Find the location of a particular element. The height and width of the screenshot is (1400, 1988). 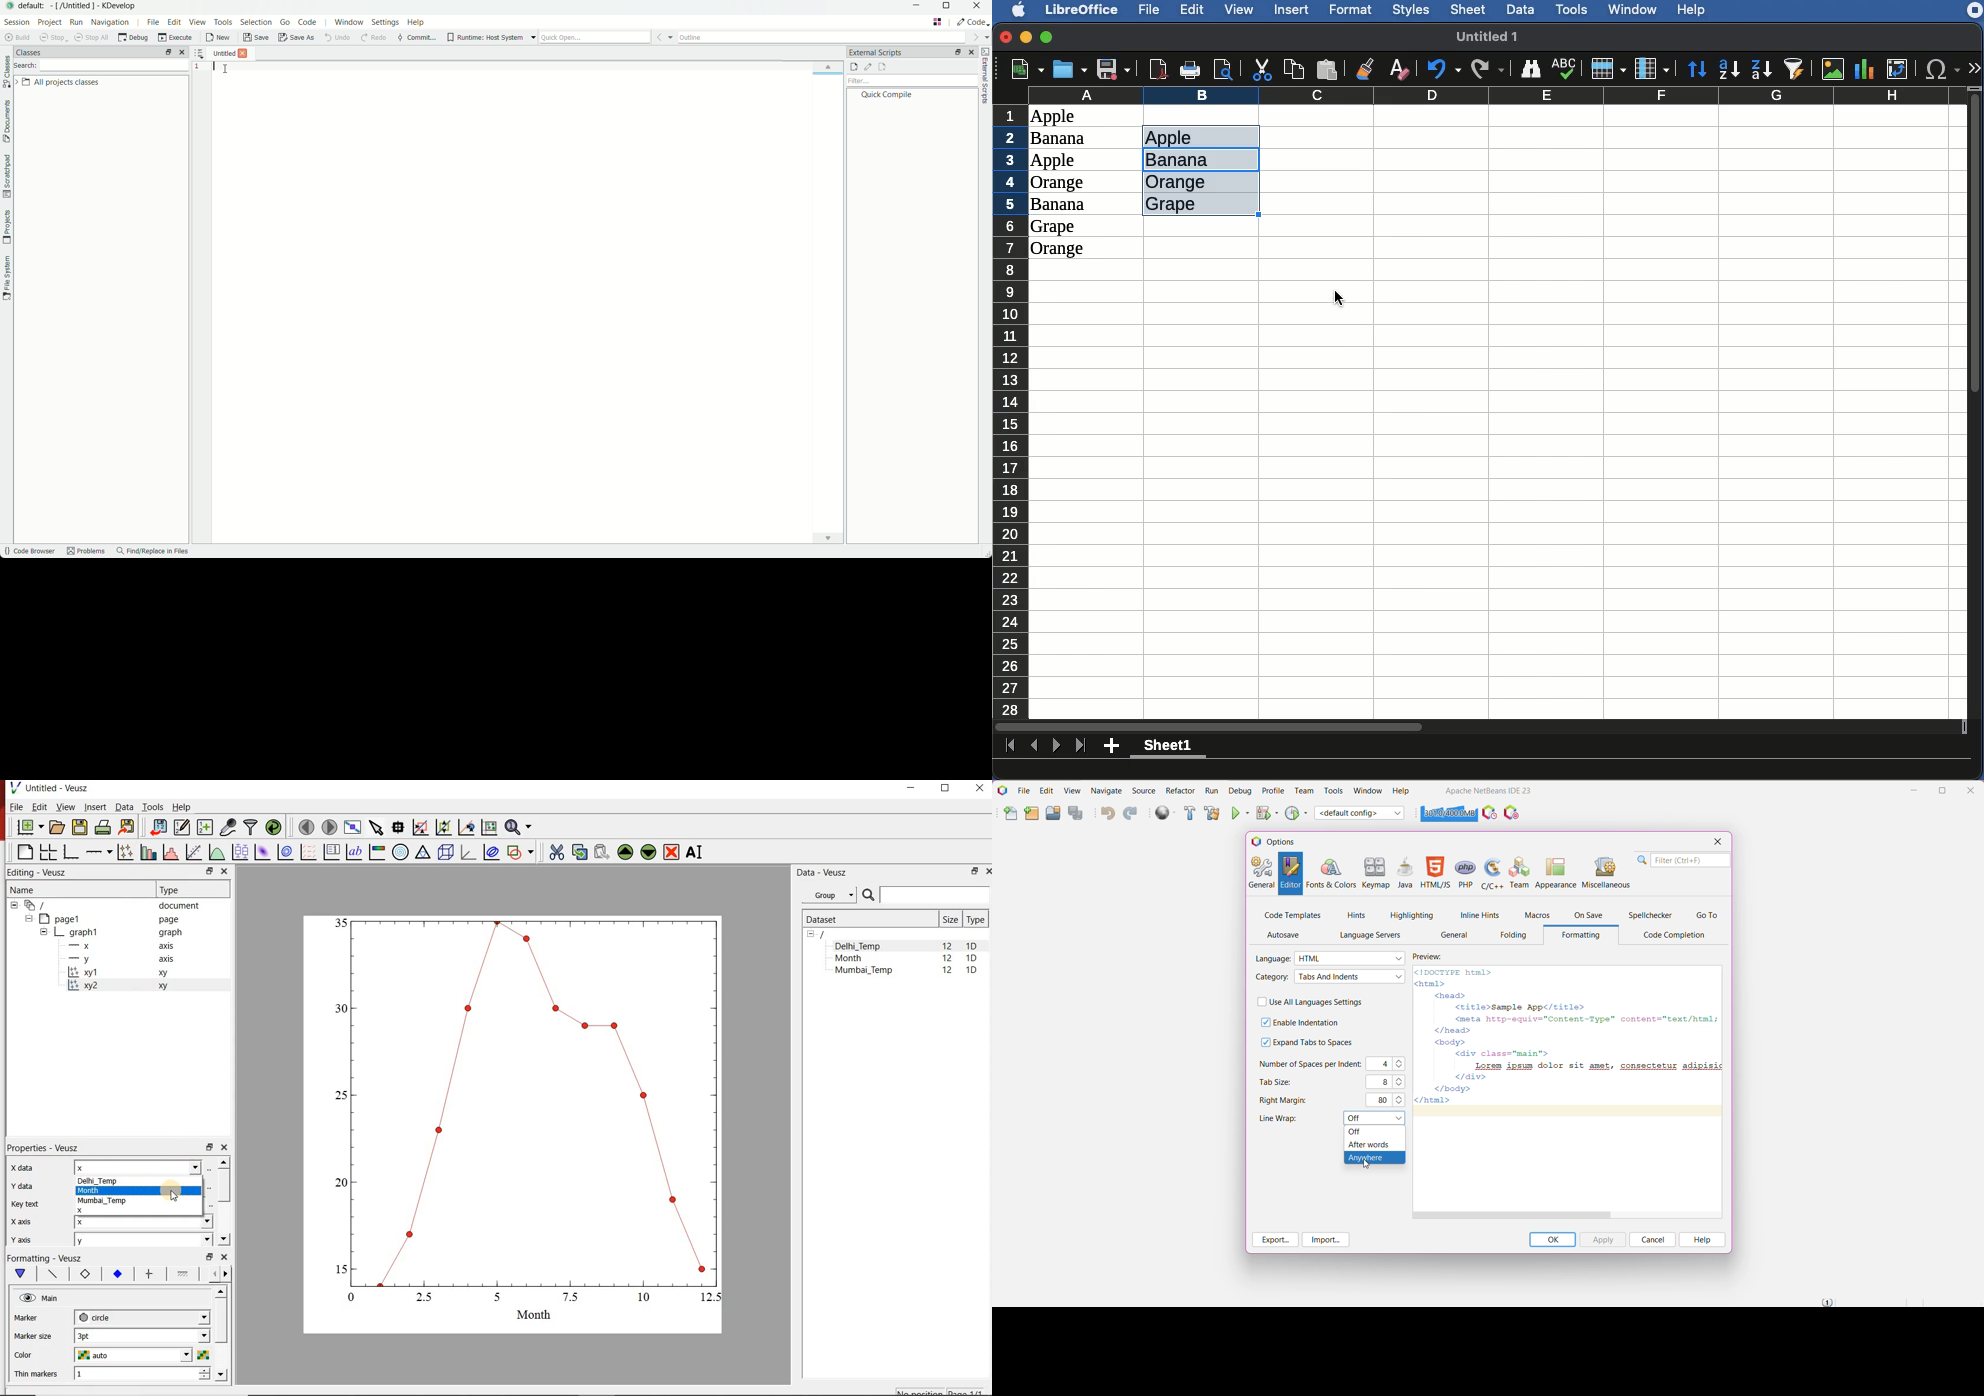

Axis line is located at coordinates (51, 1274).